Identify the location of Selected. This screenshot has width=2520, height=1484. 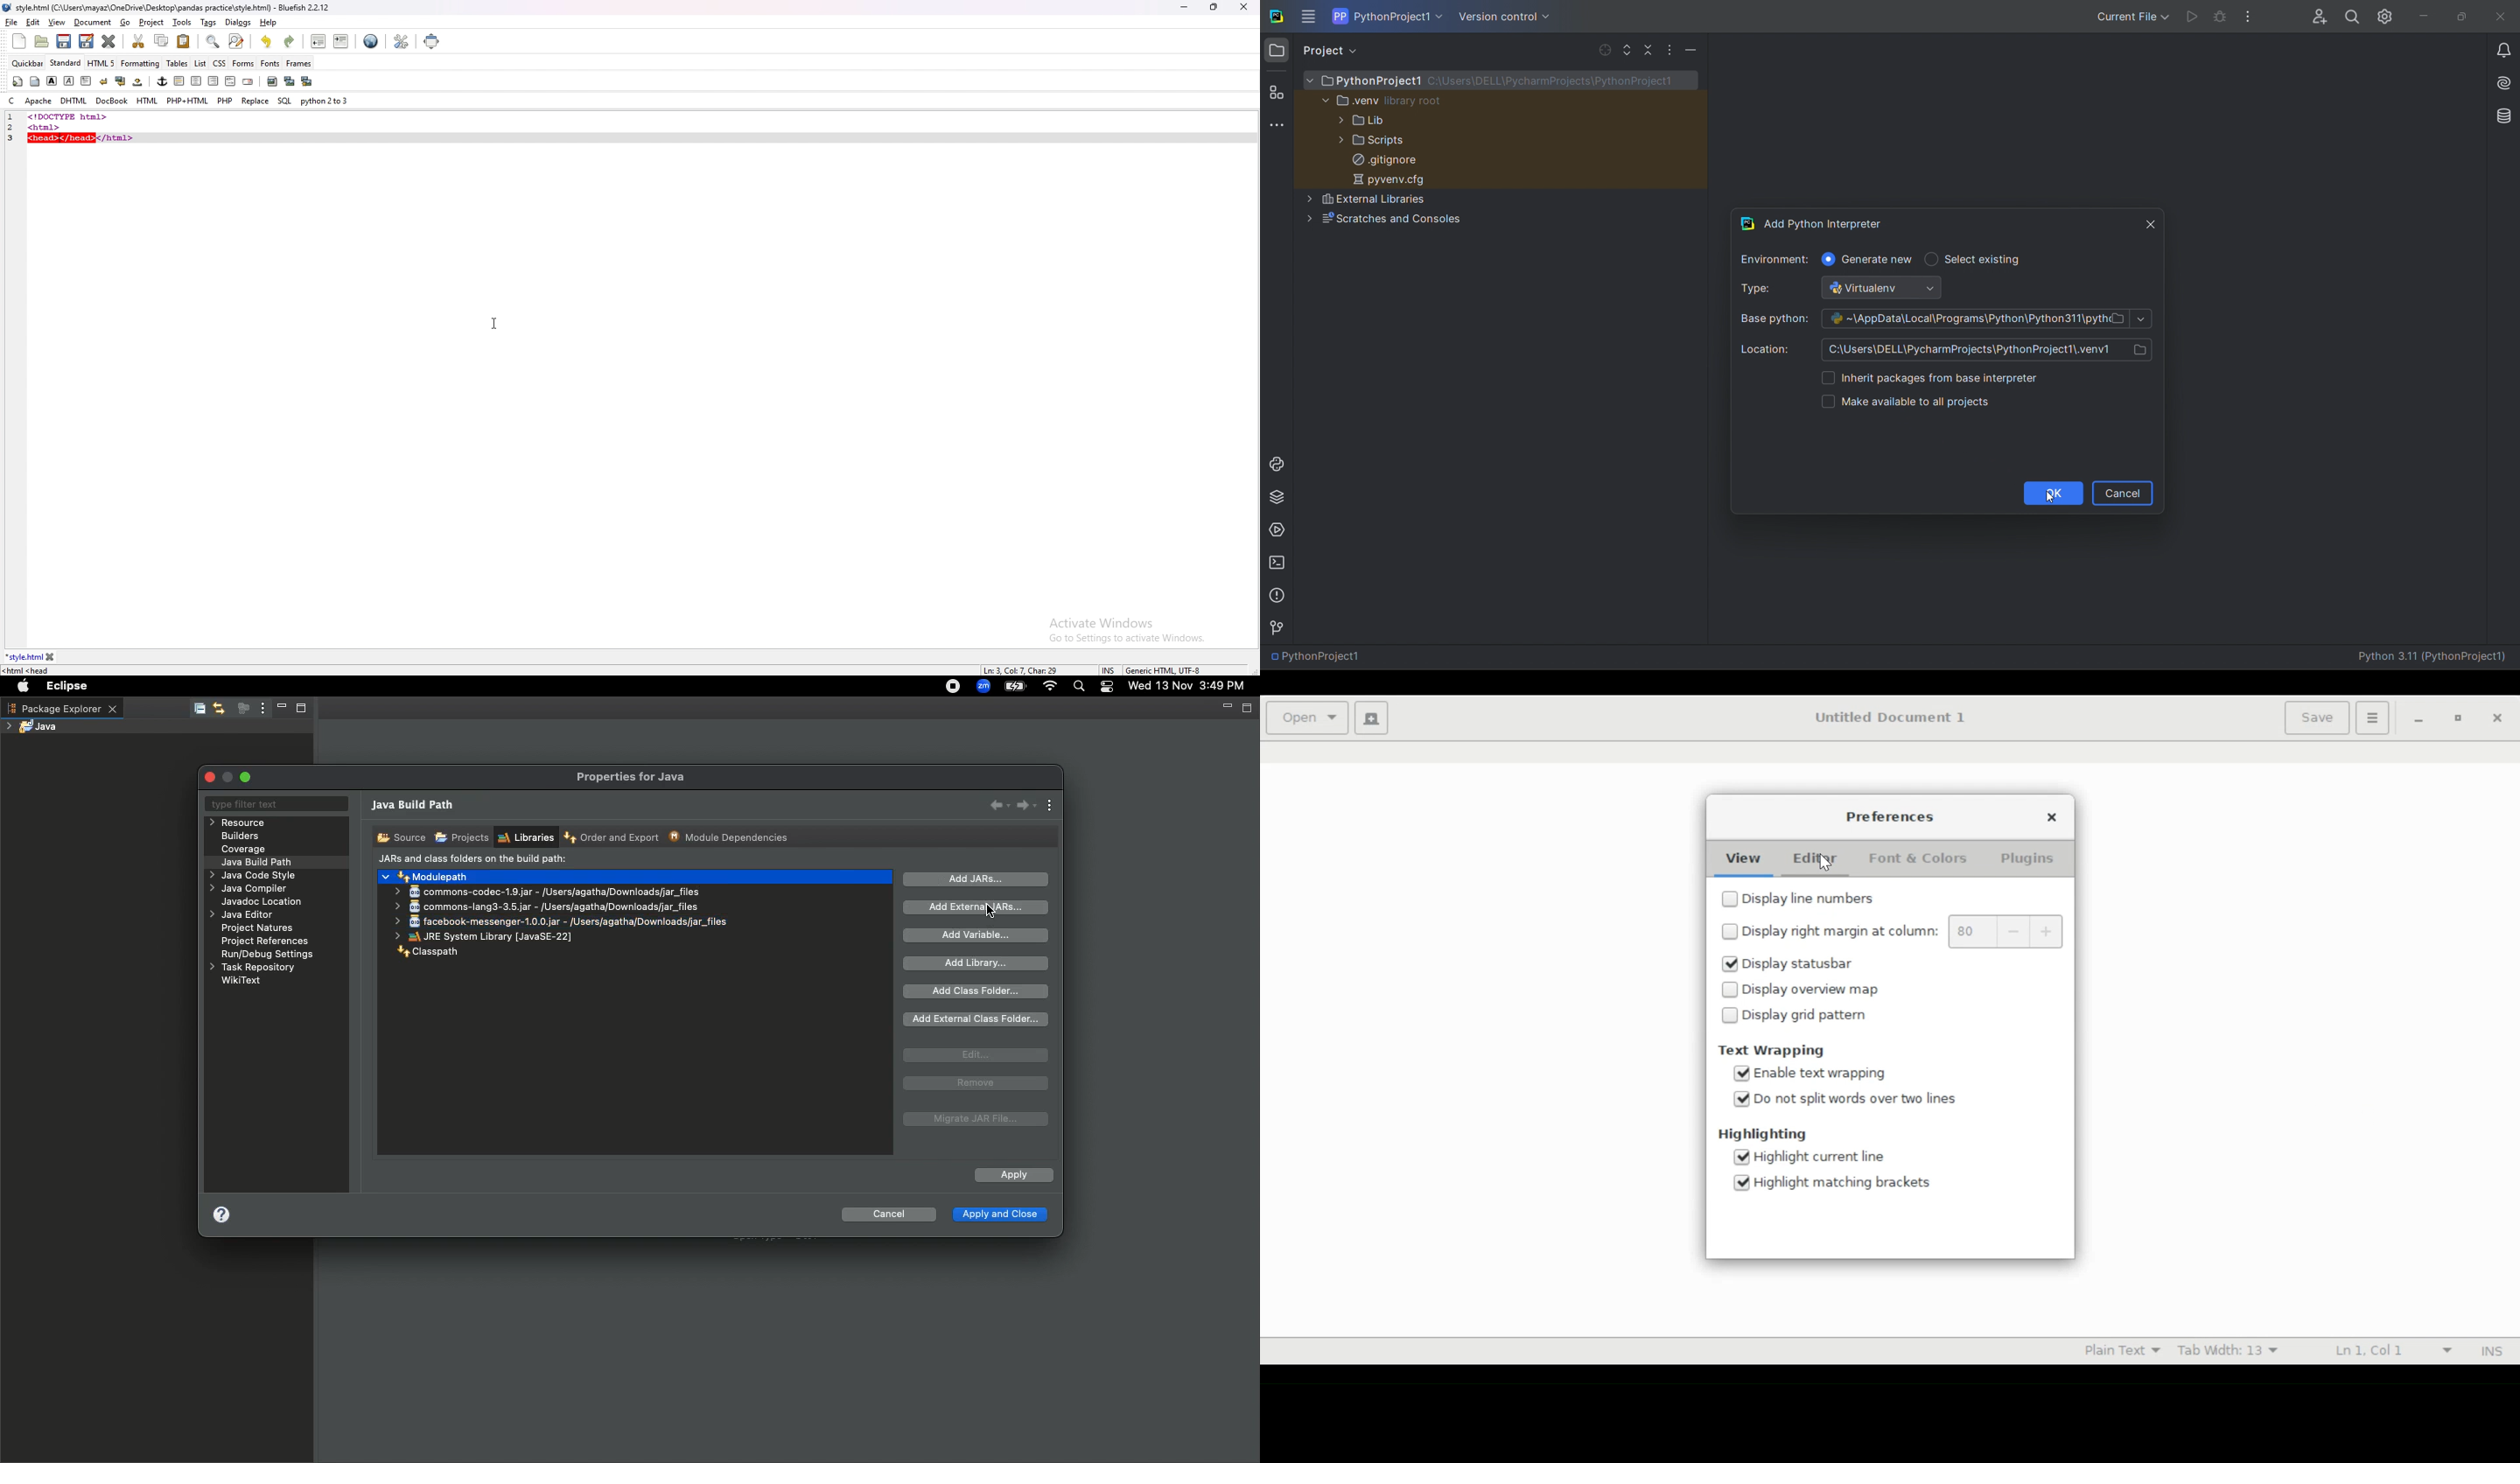
(1742, 1158).